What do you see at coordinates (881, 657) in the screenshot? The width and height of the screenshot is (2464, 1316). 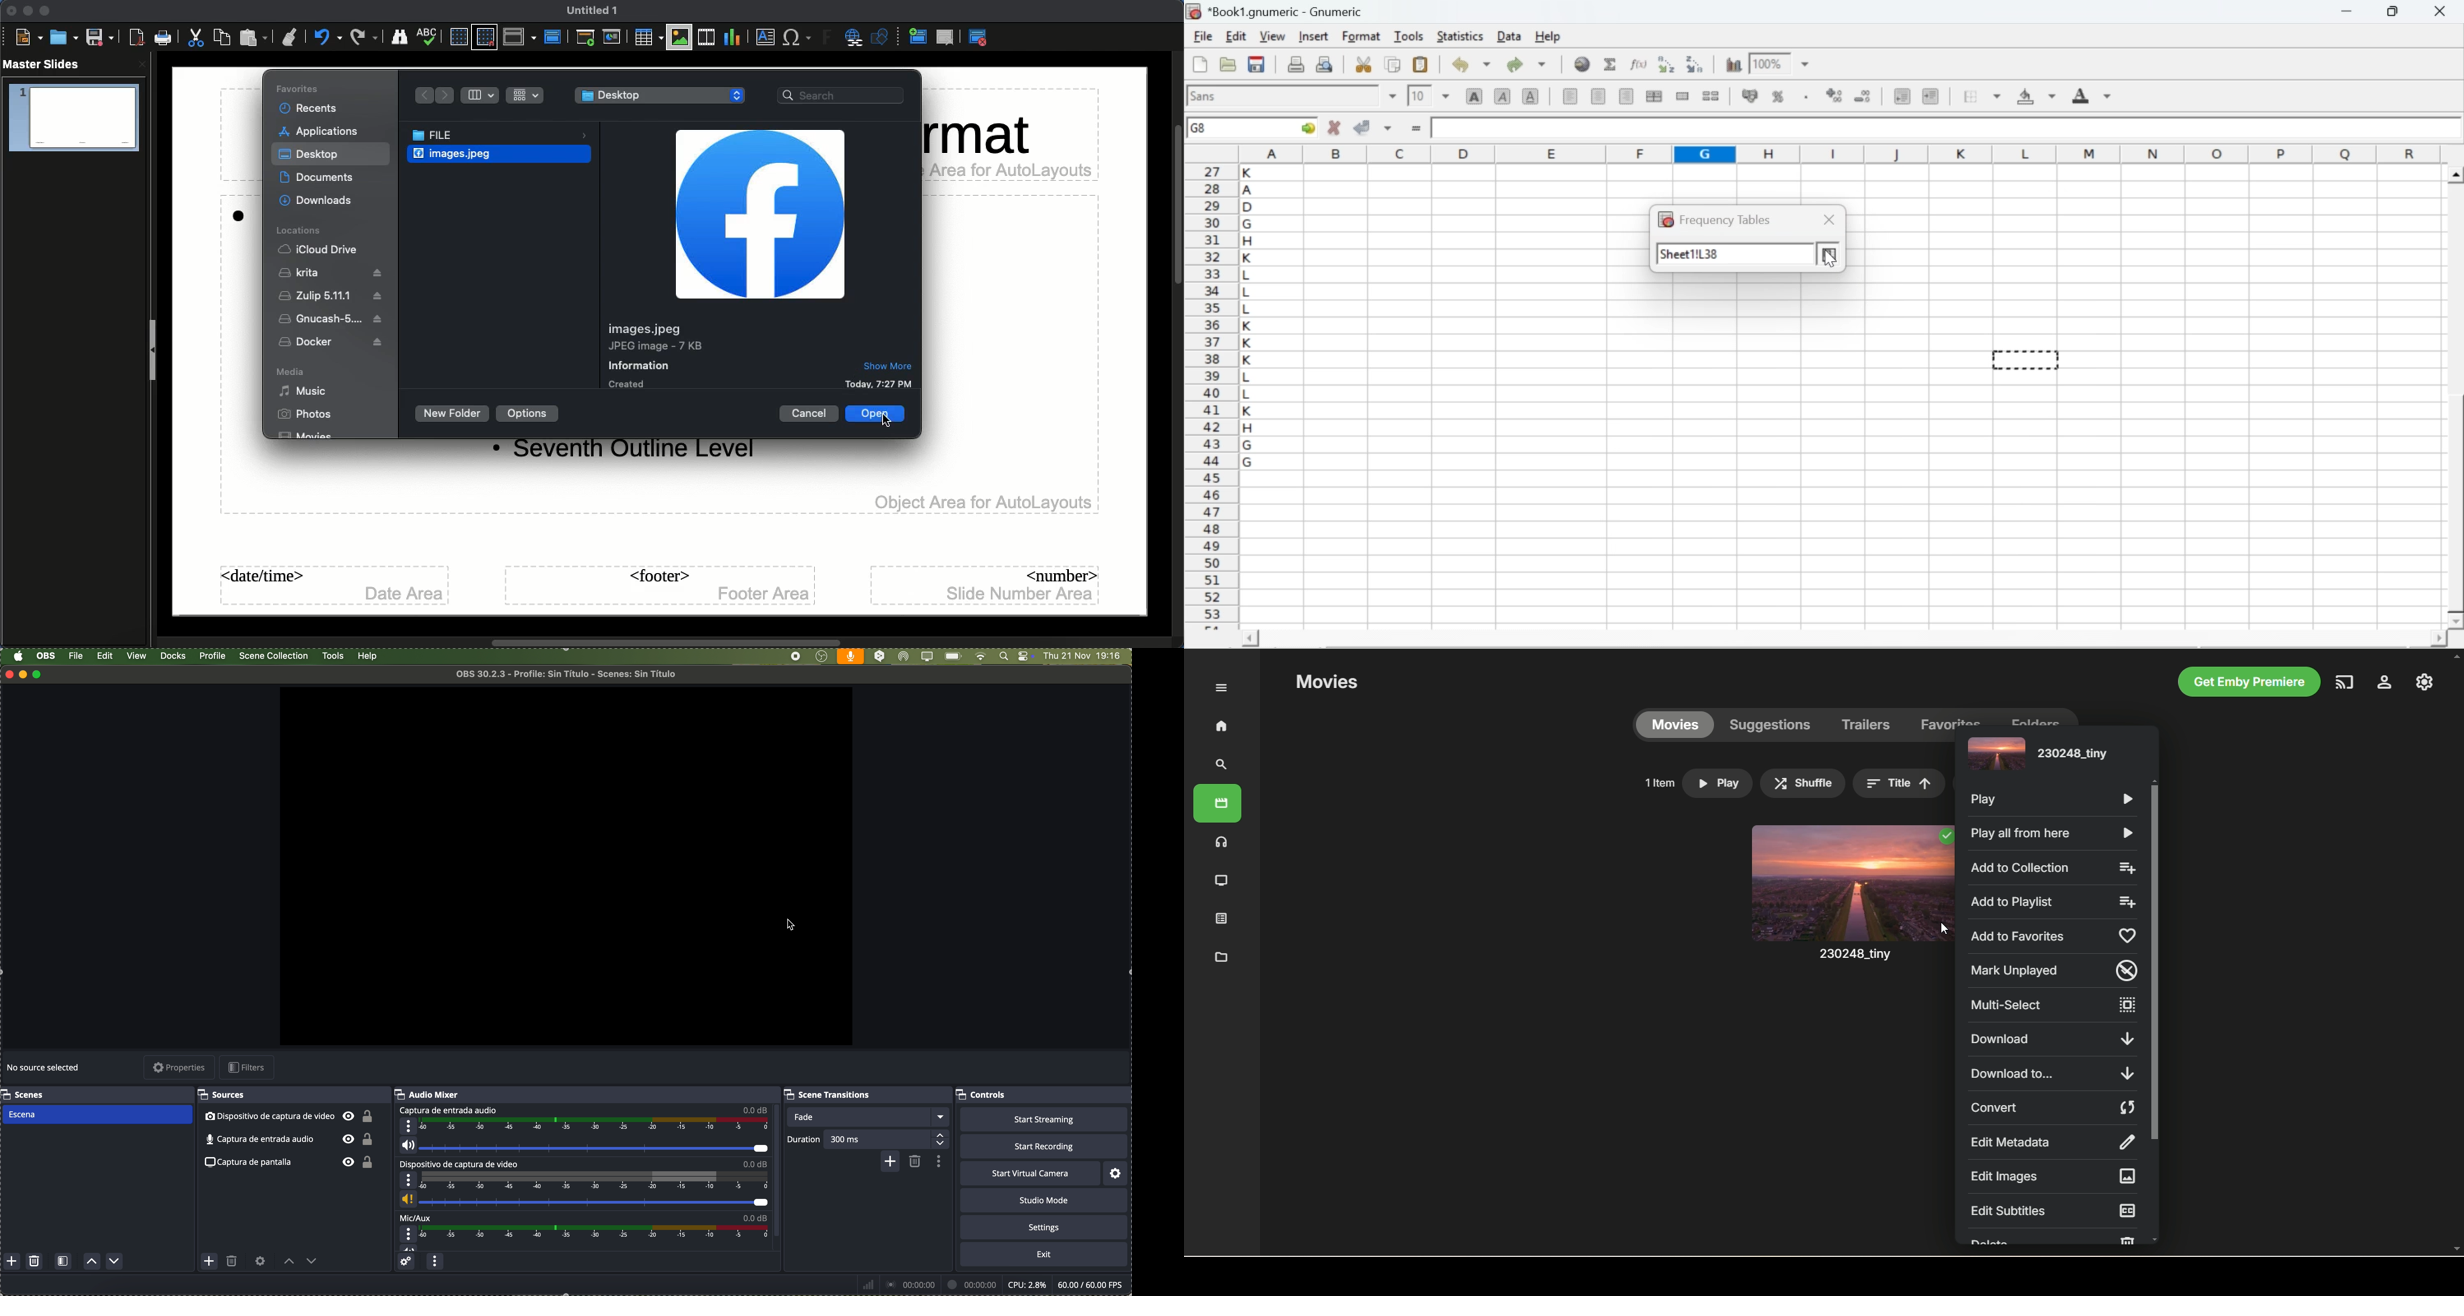 I see `DeepL` at bounding box center [881, 657].